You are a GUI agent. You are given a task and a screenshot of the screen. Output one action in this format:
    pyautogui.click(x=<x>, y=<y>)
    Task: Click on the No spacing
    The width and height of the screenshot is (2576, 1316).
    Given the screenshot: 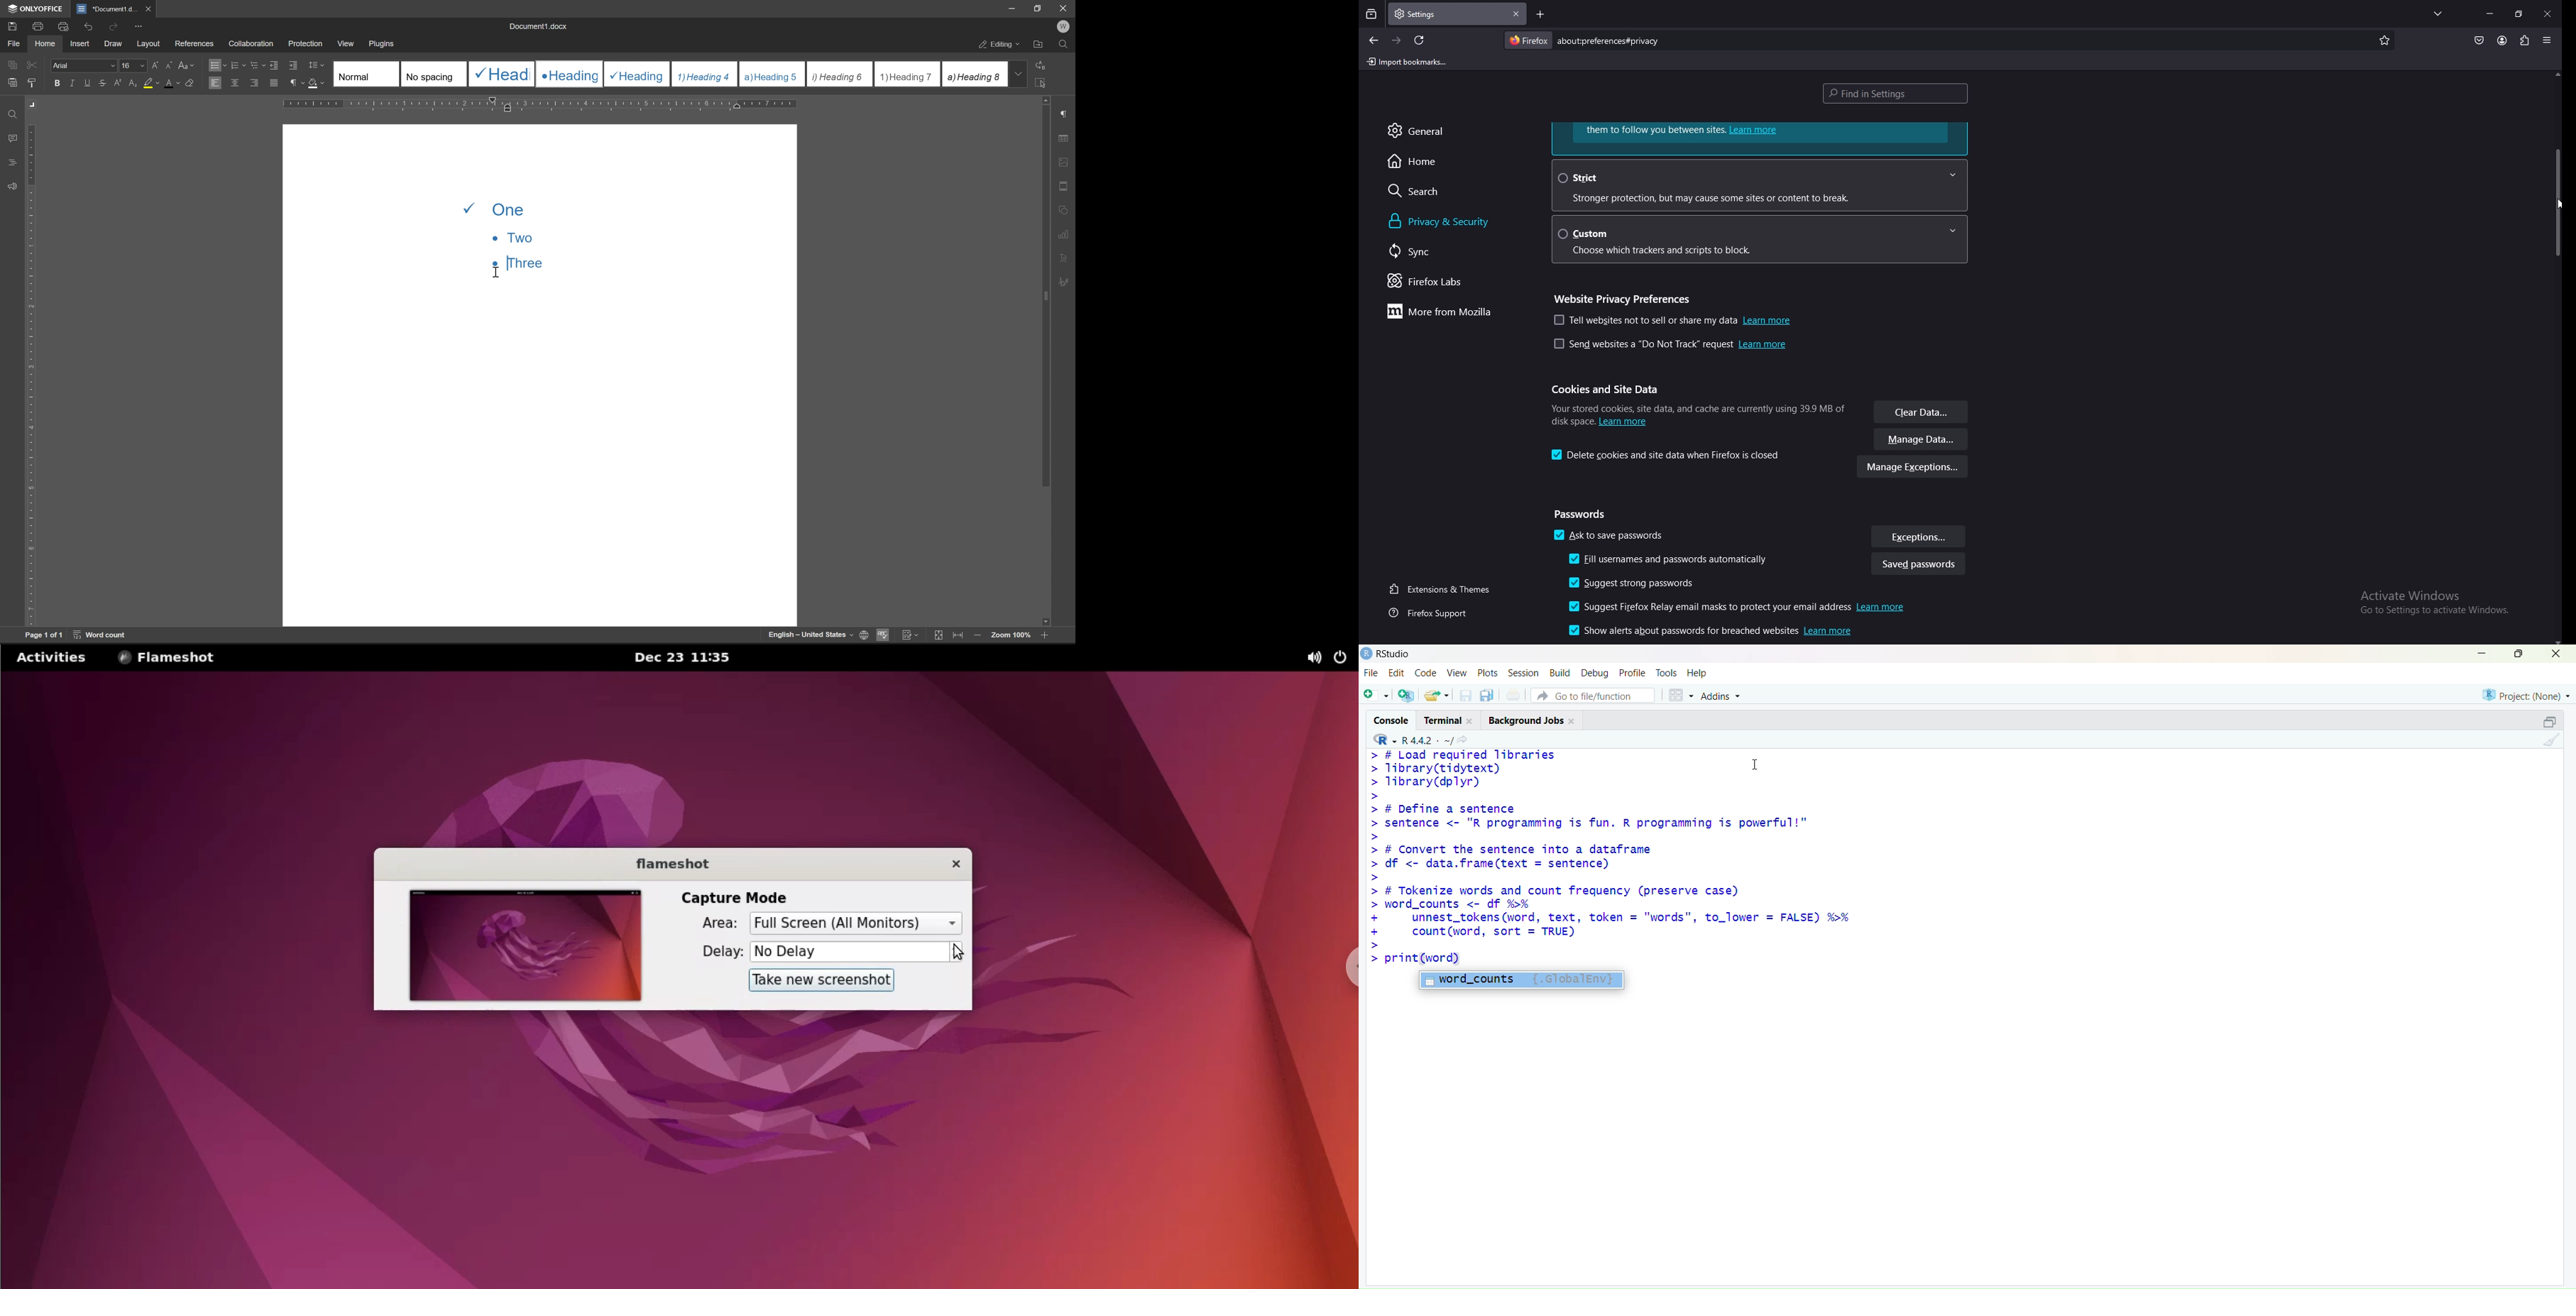 What is the action you would take?
    pyautogui.click(x=433, y=74)
    